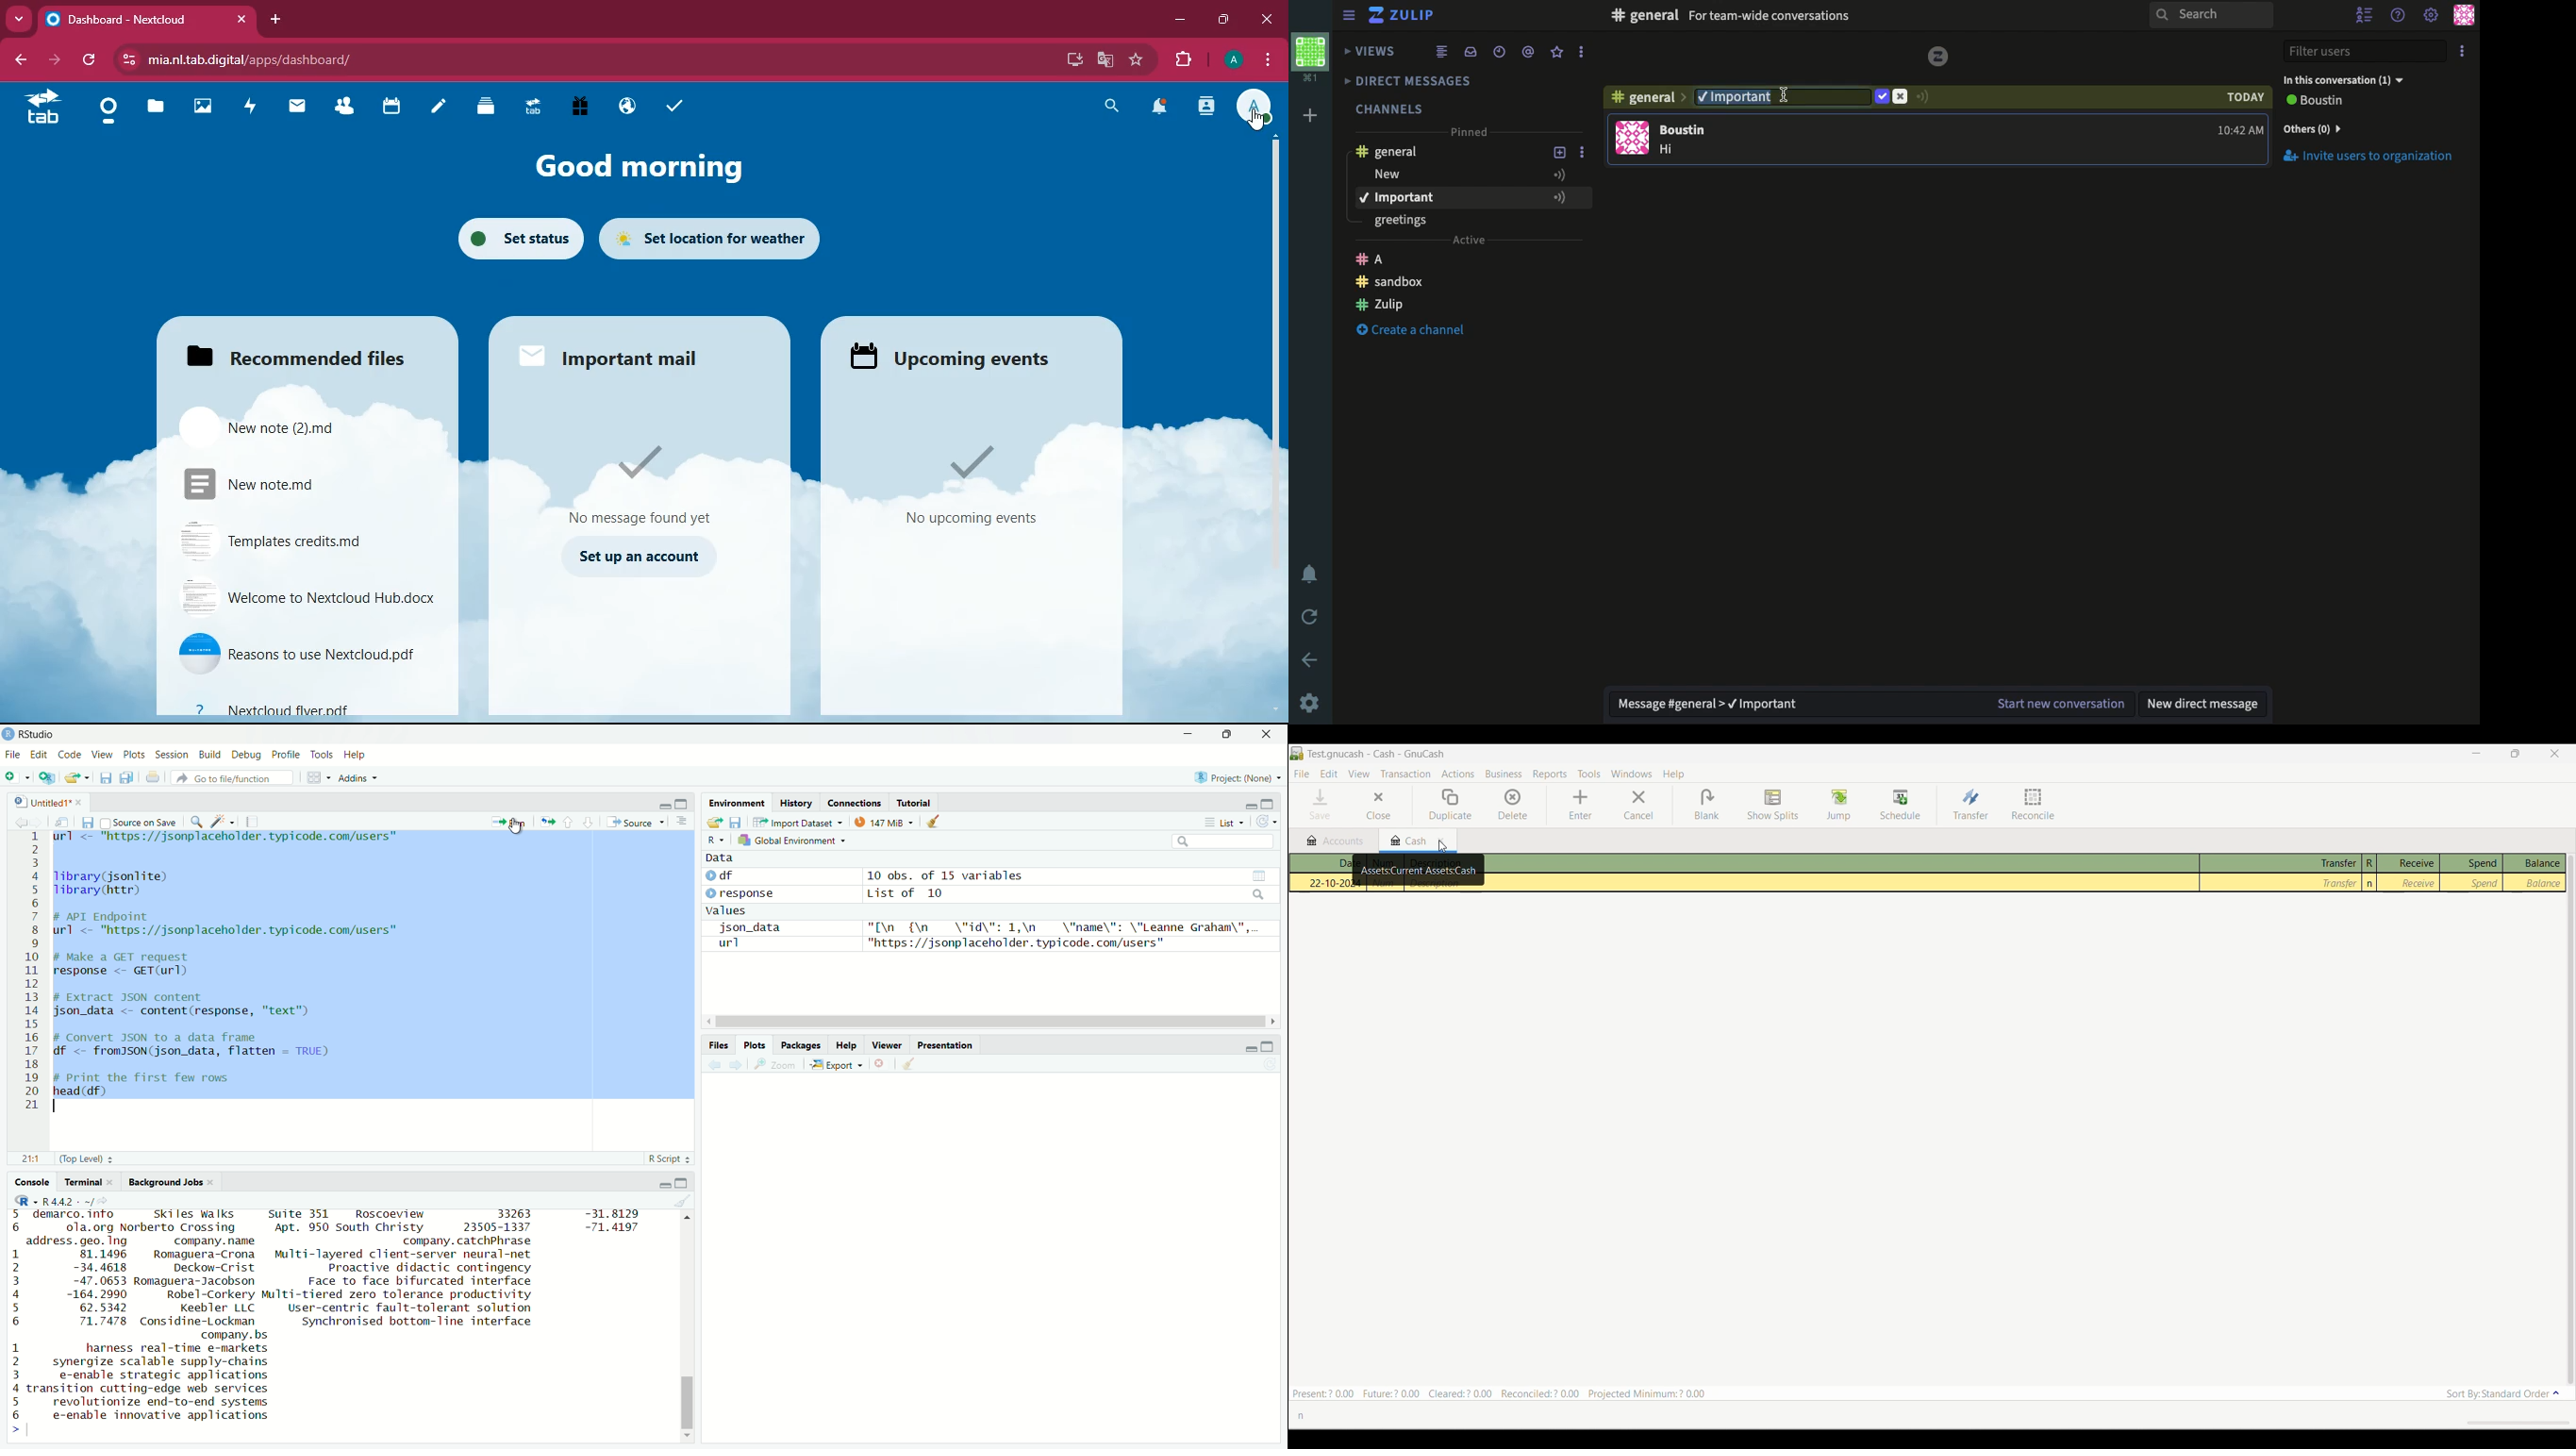 The width and height of the screenshot is (2576, 1456). What do you see at coordinates (509, 820) in the screenshot?
I see `Run` at bounding box center [509, 820].